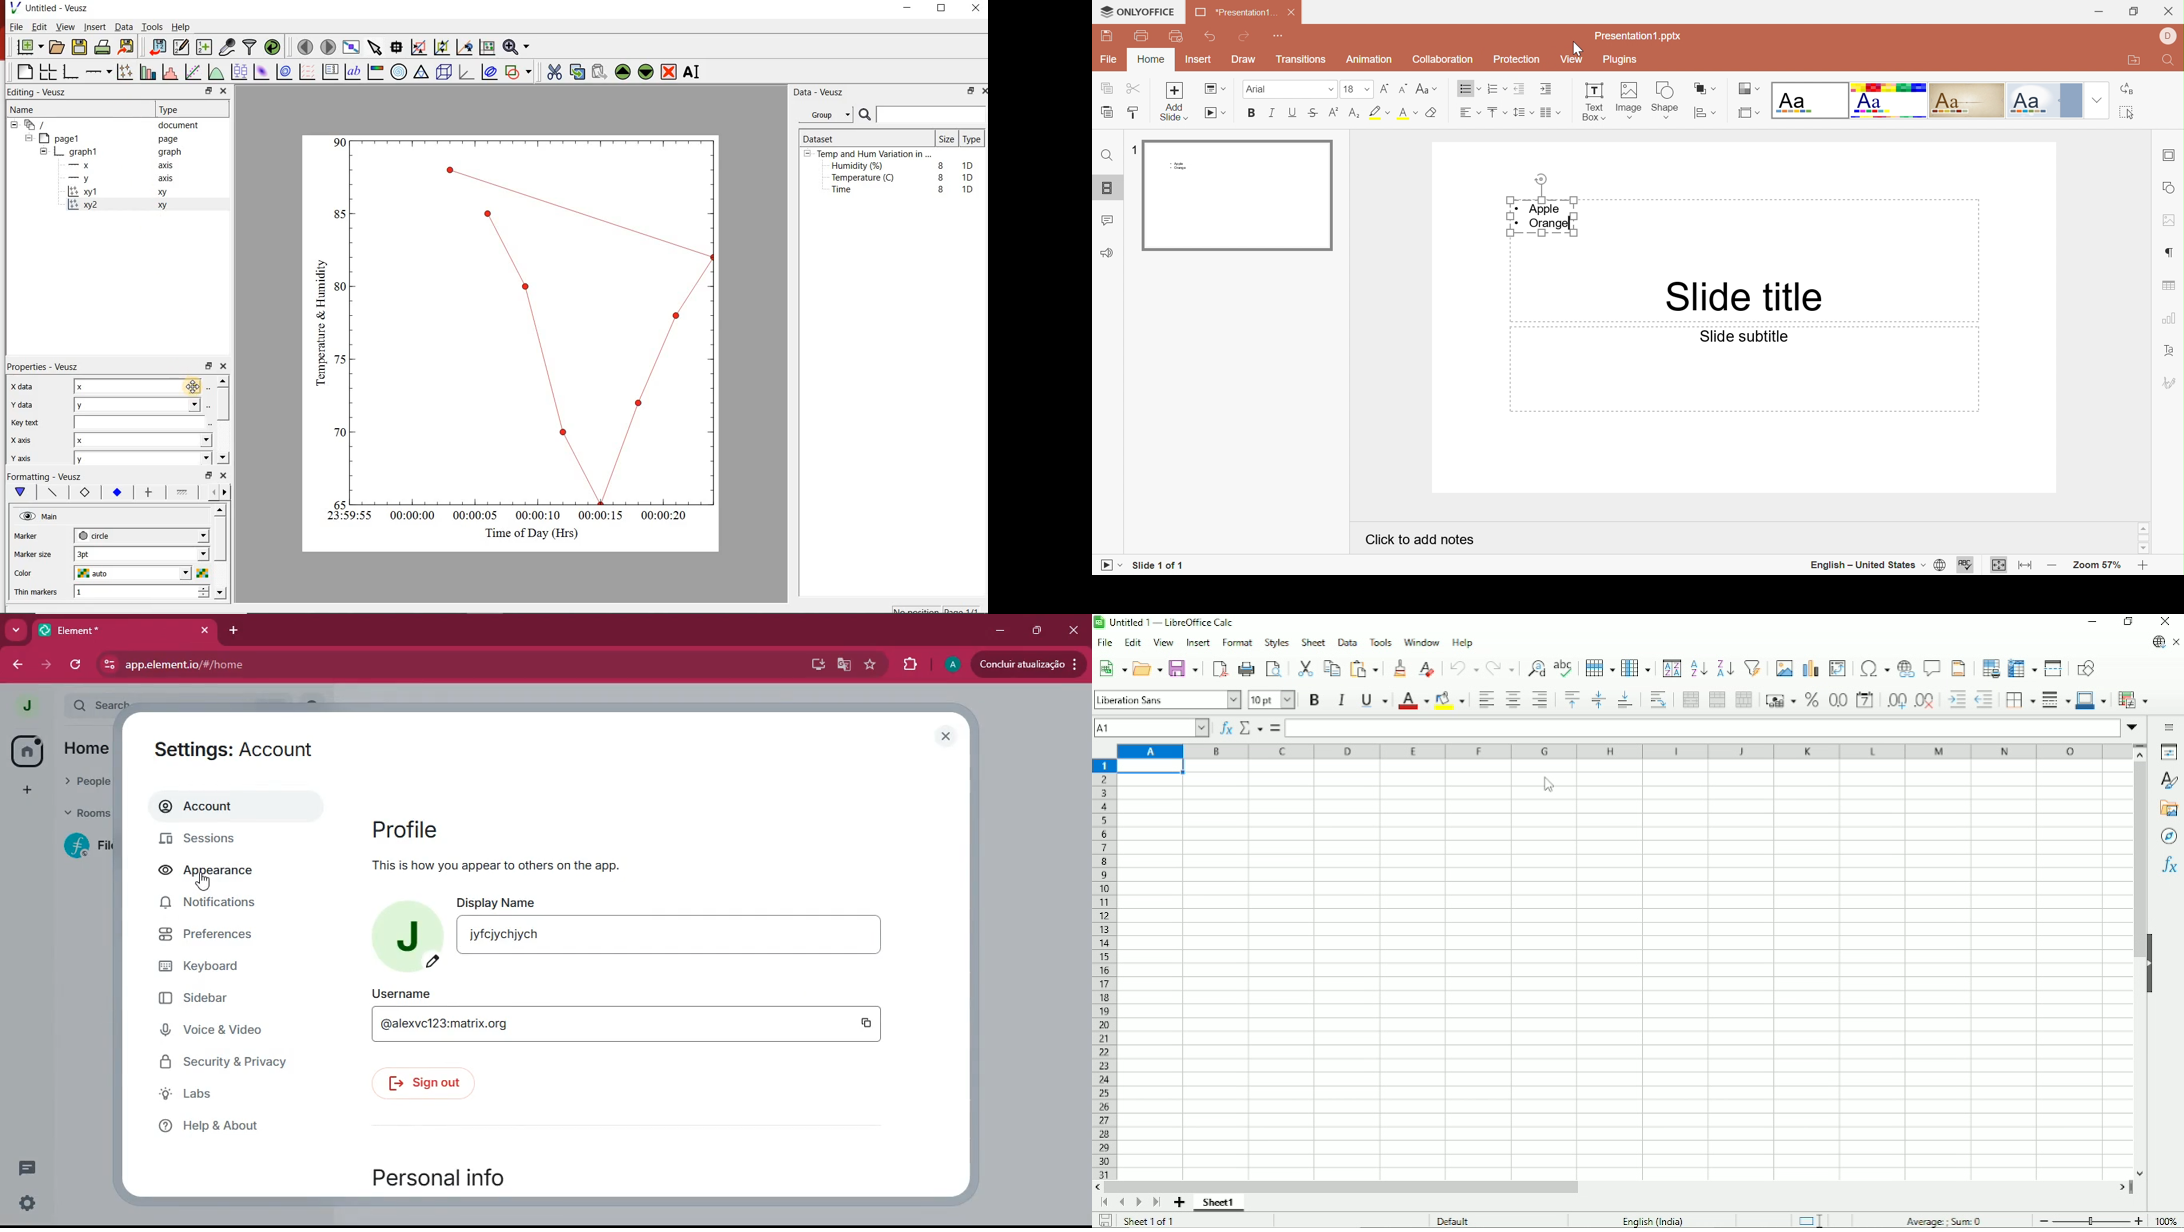  I want to click on Restore down, so click(2129, 623).